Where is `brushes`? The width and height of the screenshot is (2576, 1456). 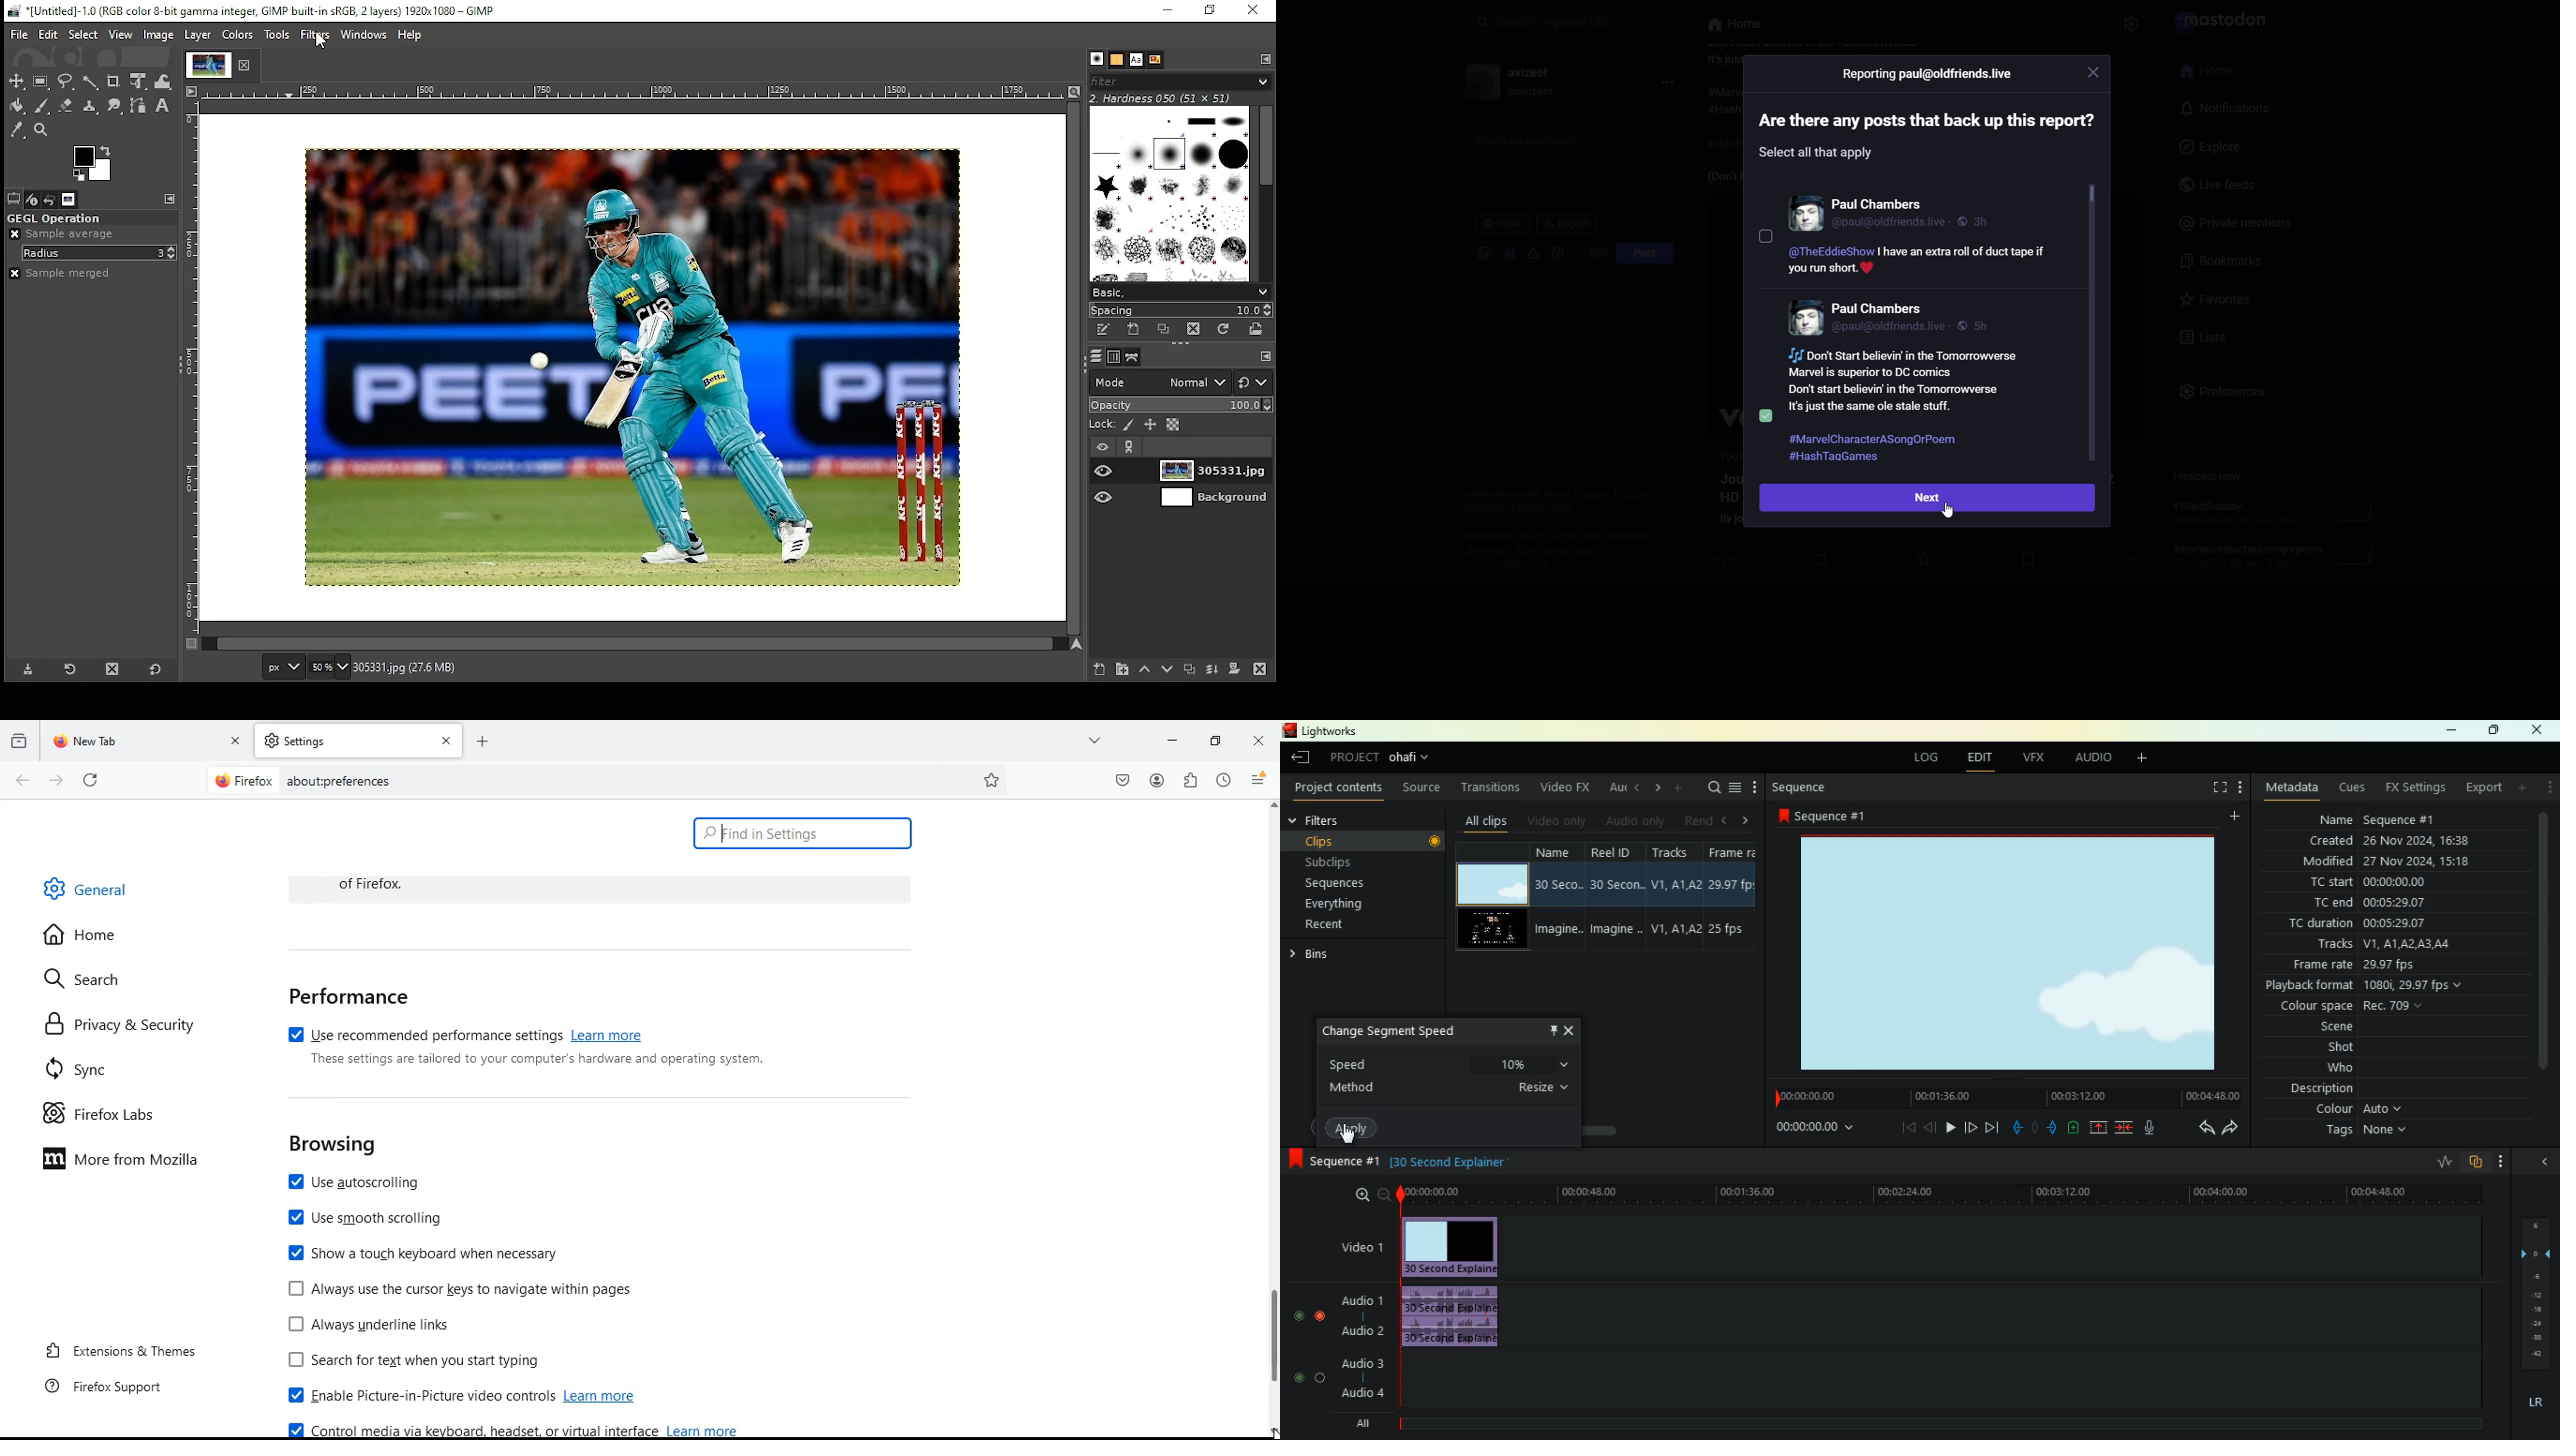 brushes is located at coordinates (1179, 81).